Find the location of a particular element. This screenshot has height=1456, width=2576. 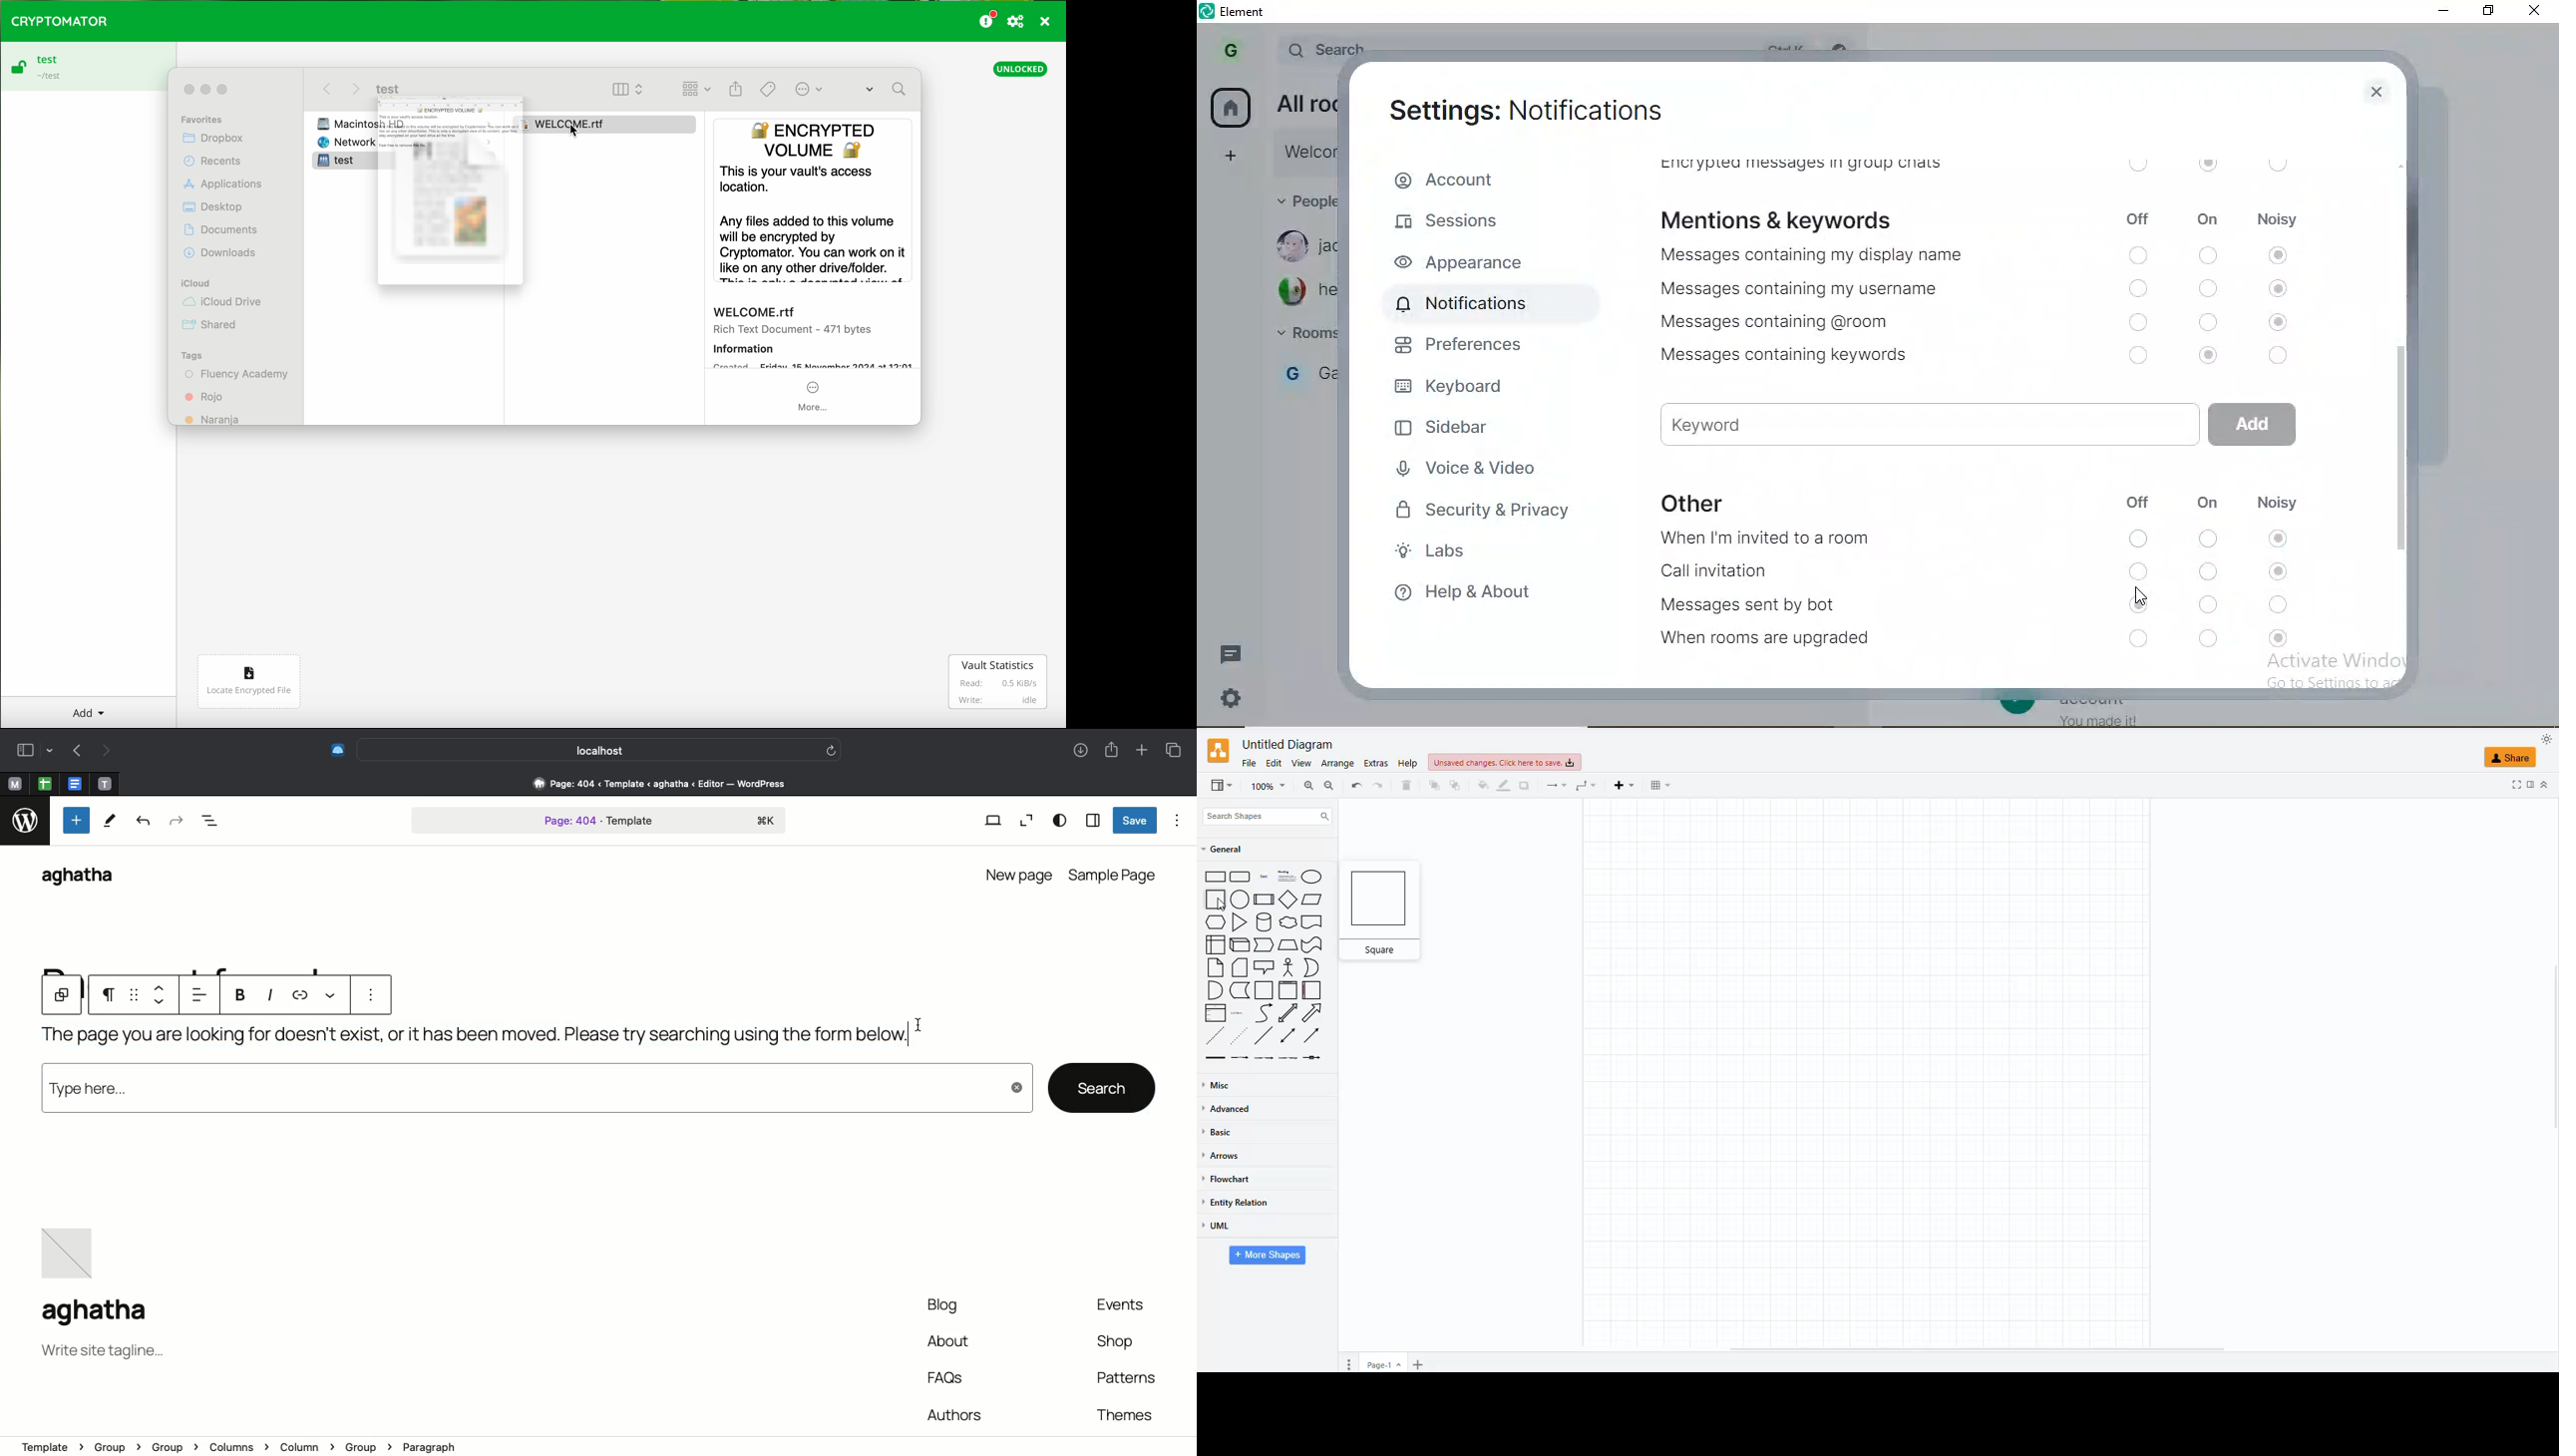

zoom in  is located at coordinates (1307, 785).